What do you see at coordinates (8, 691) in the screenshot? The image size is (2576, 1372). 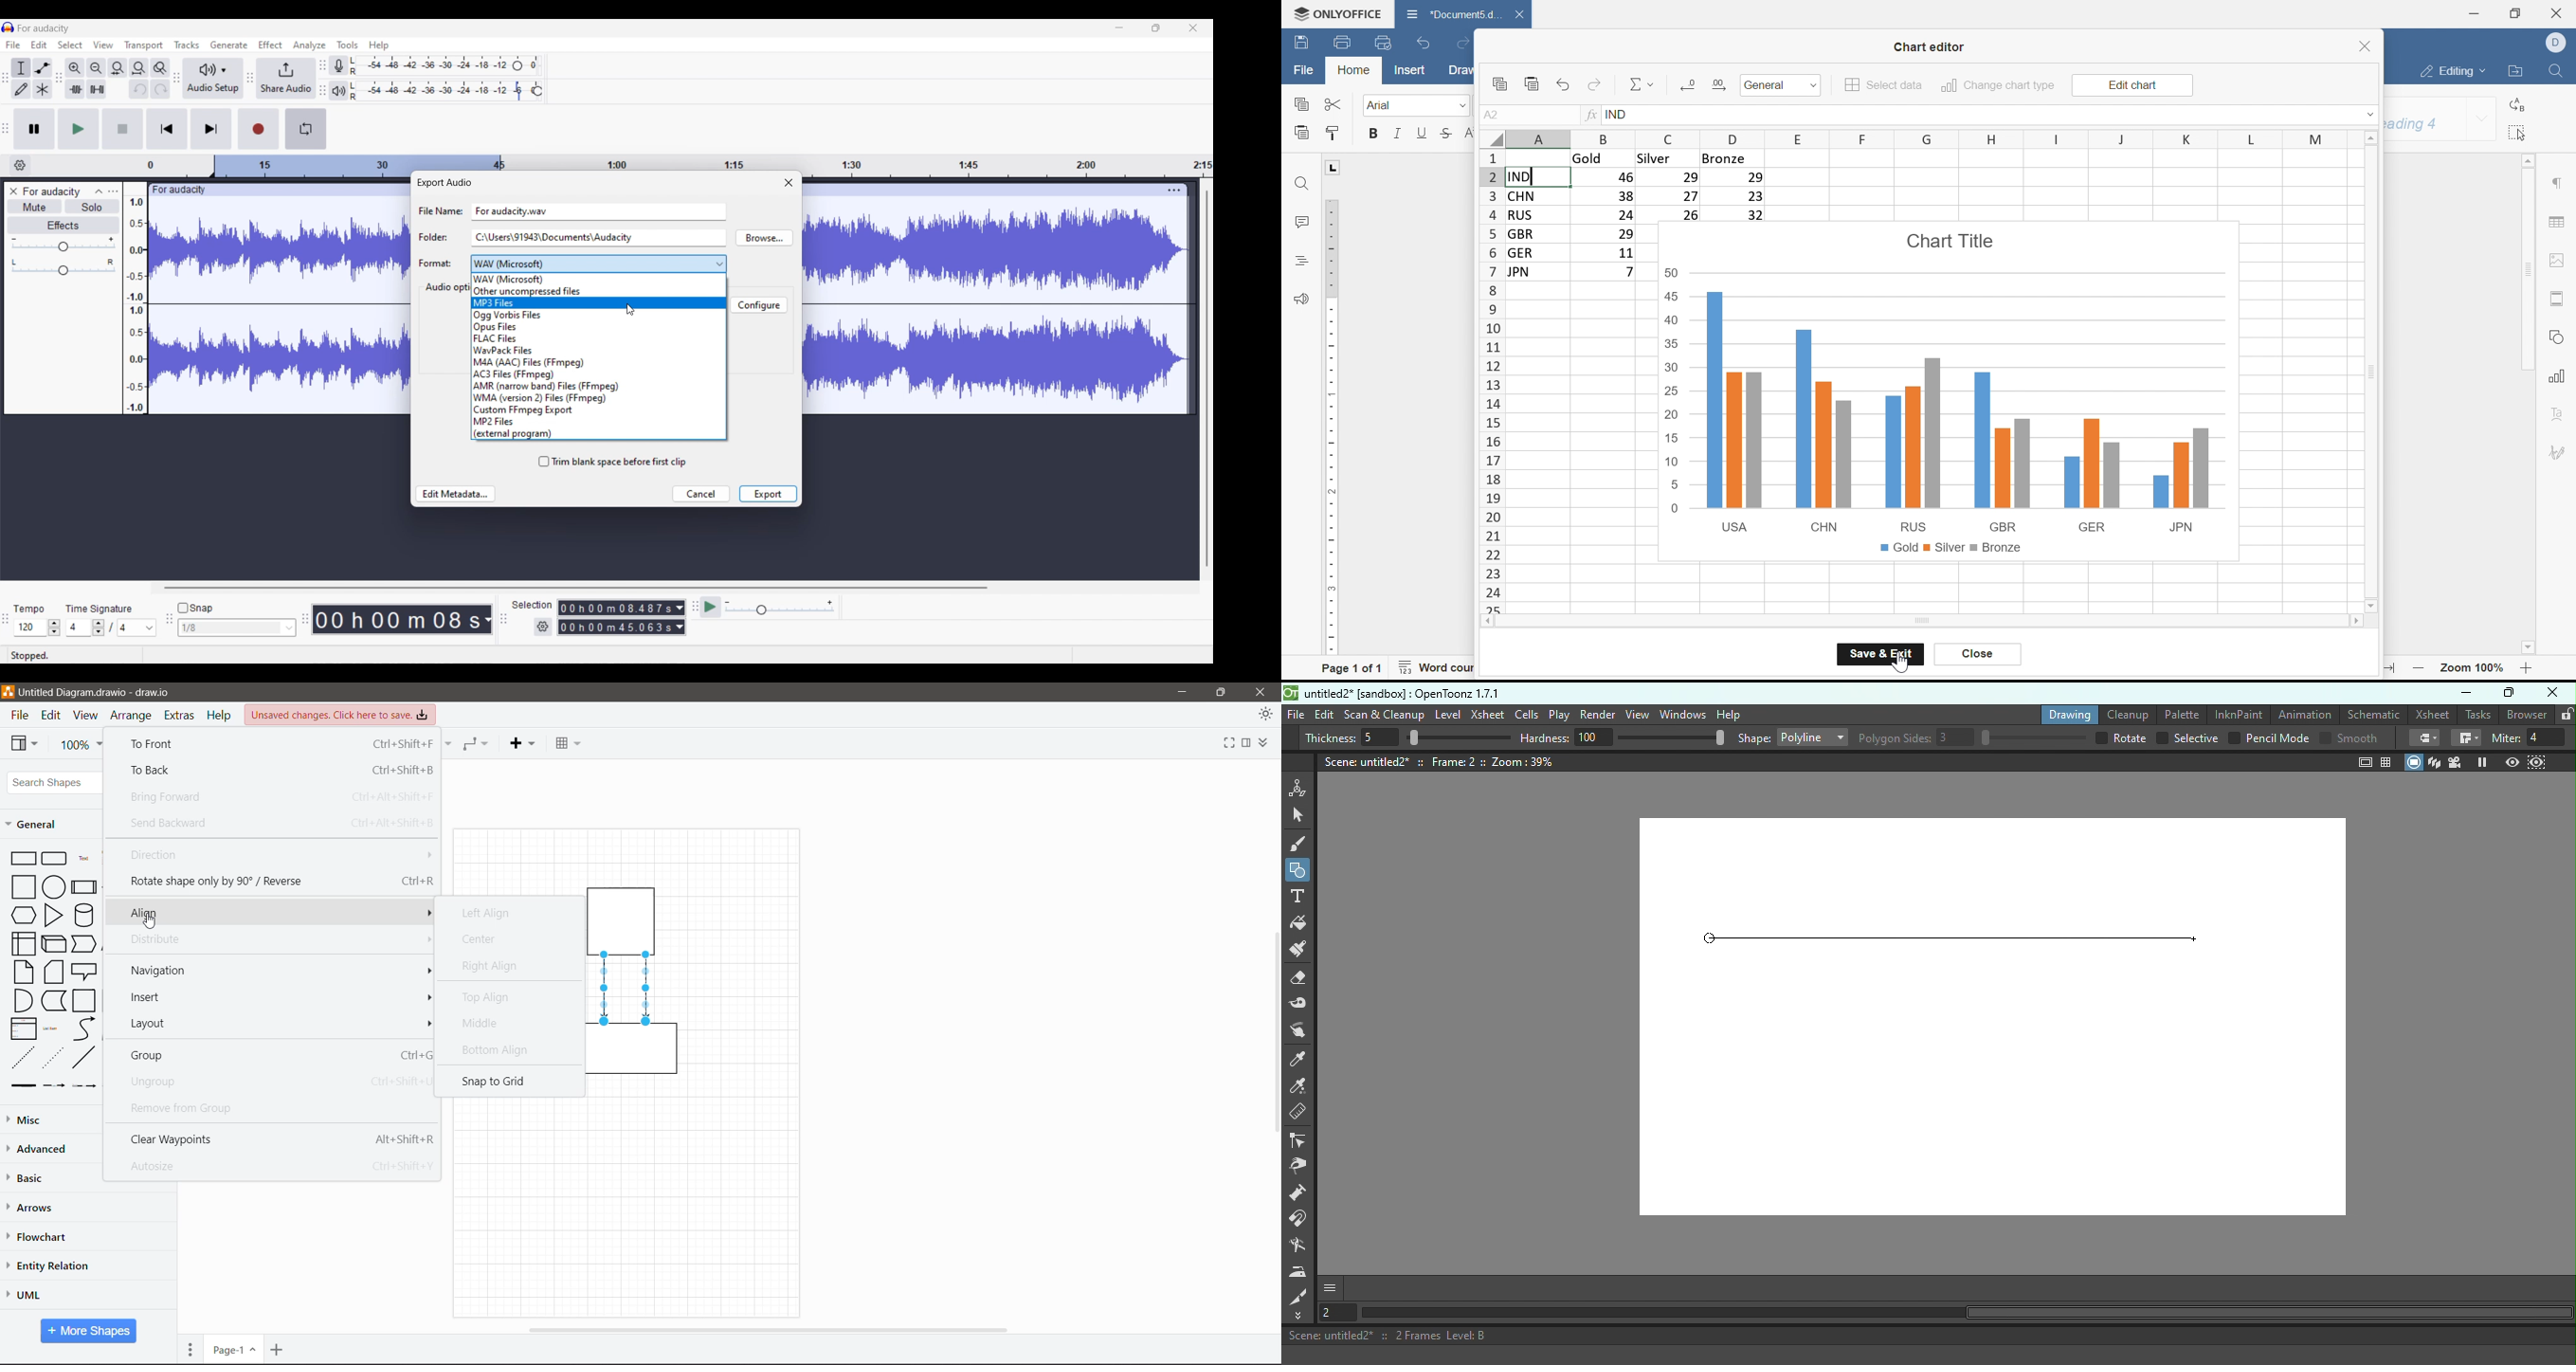 I see `draw.io logo` at bounding box center [8, 691].